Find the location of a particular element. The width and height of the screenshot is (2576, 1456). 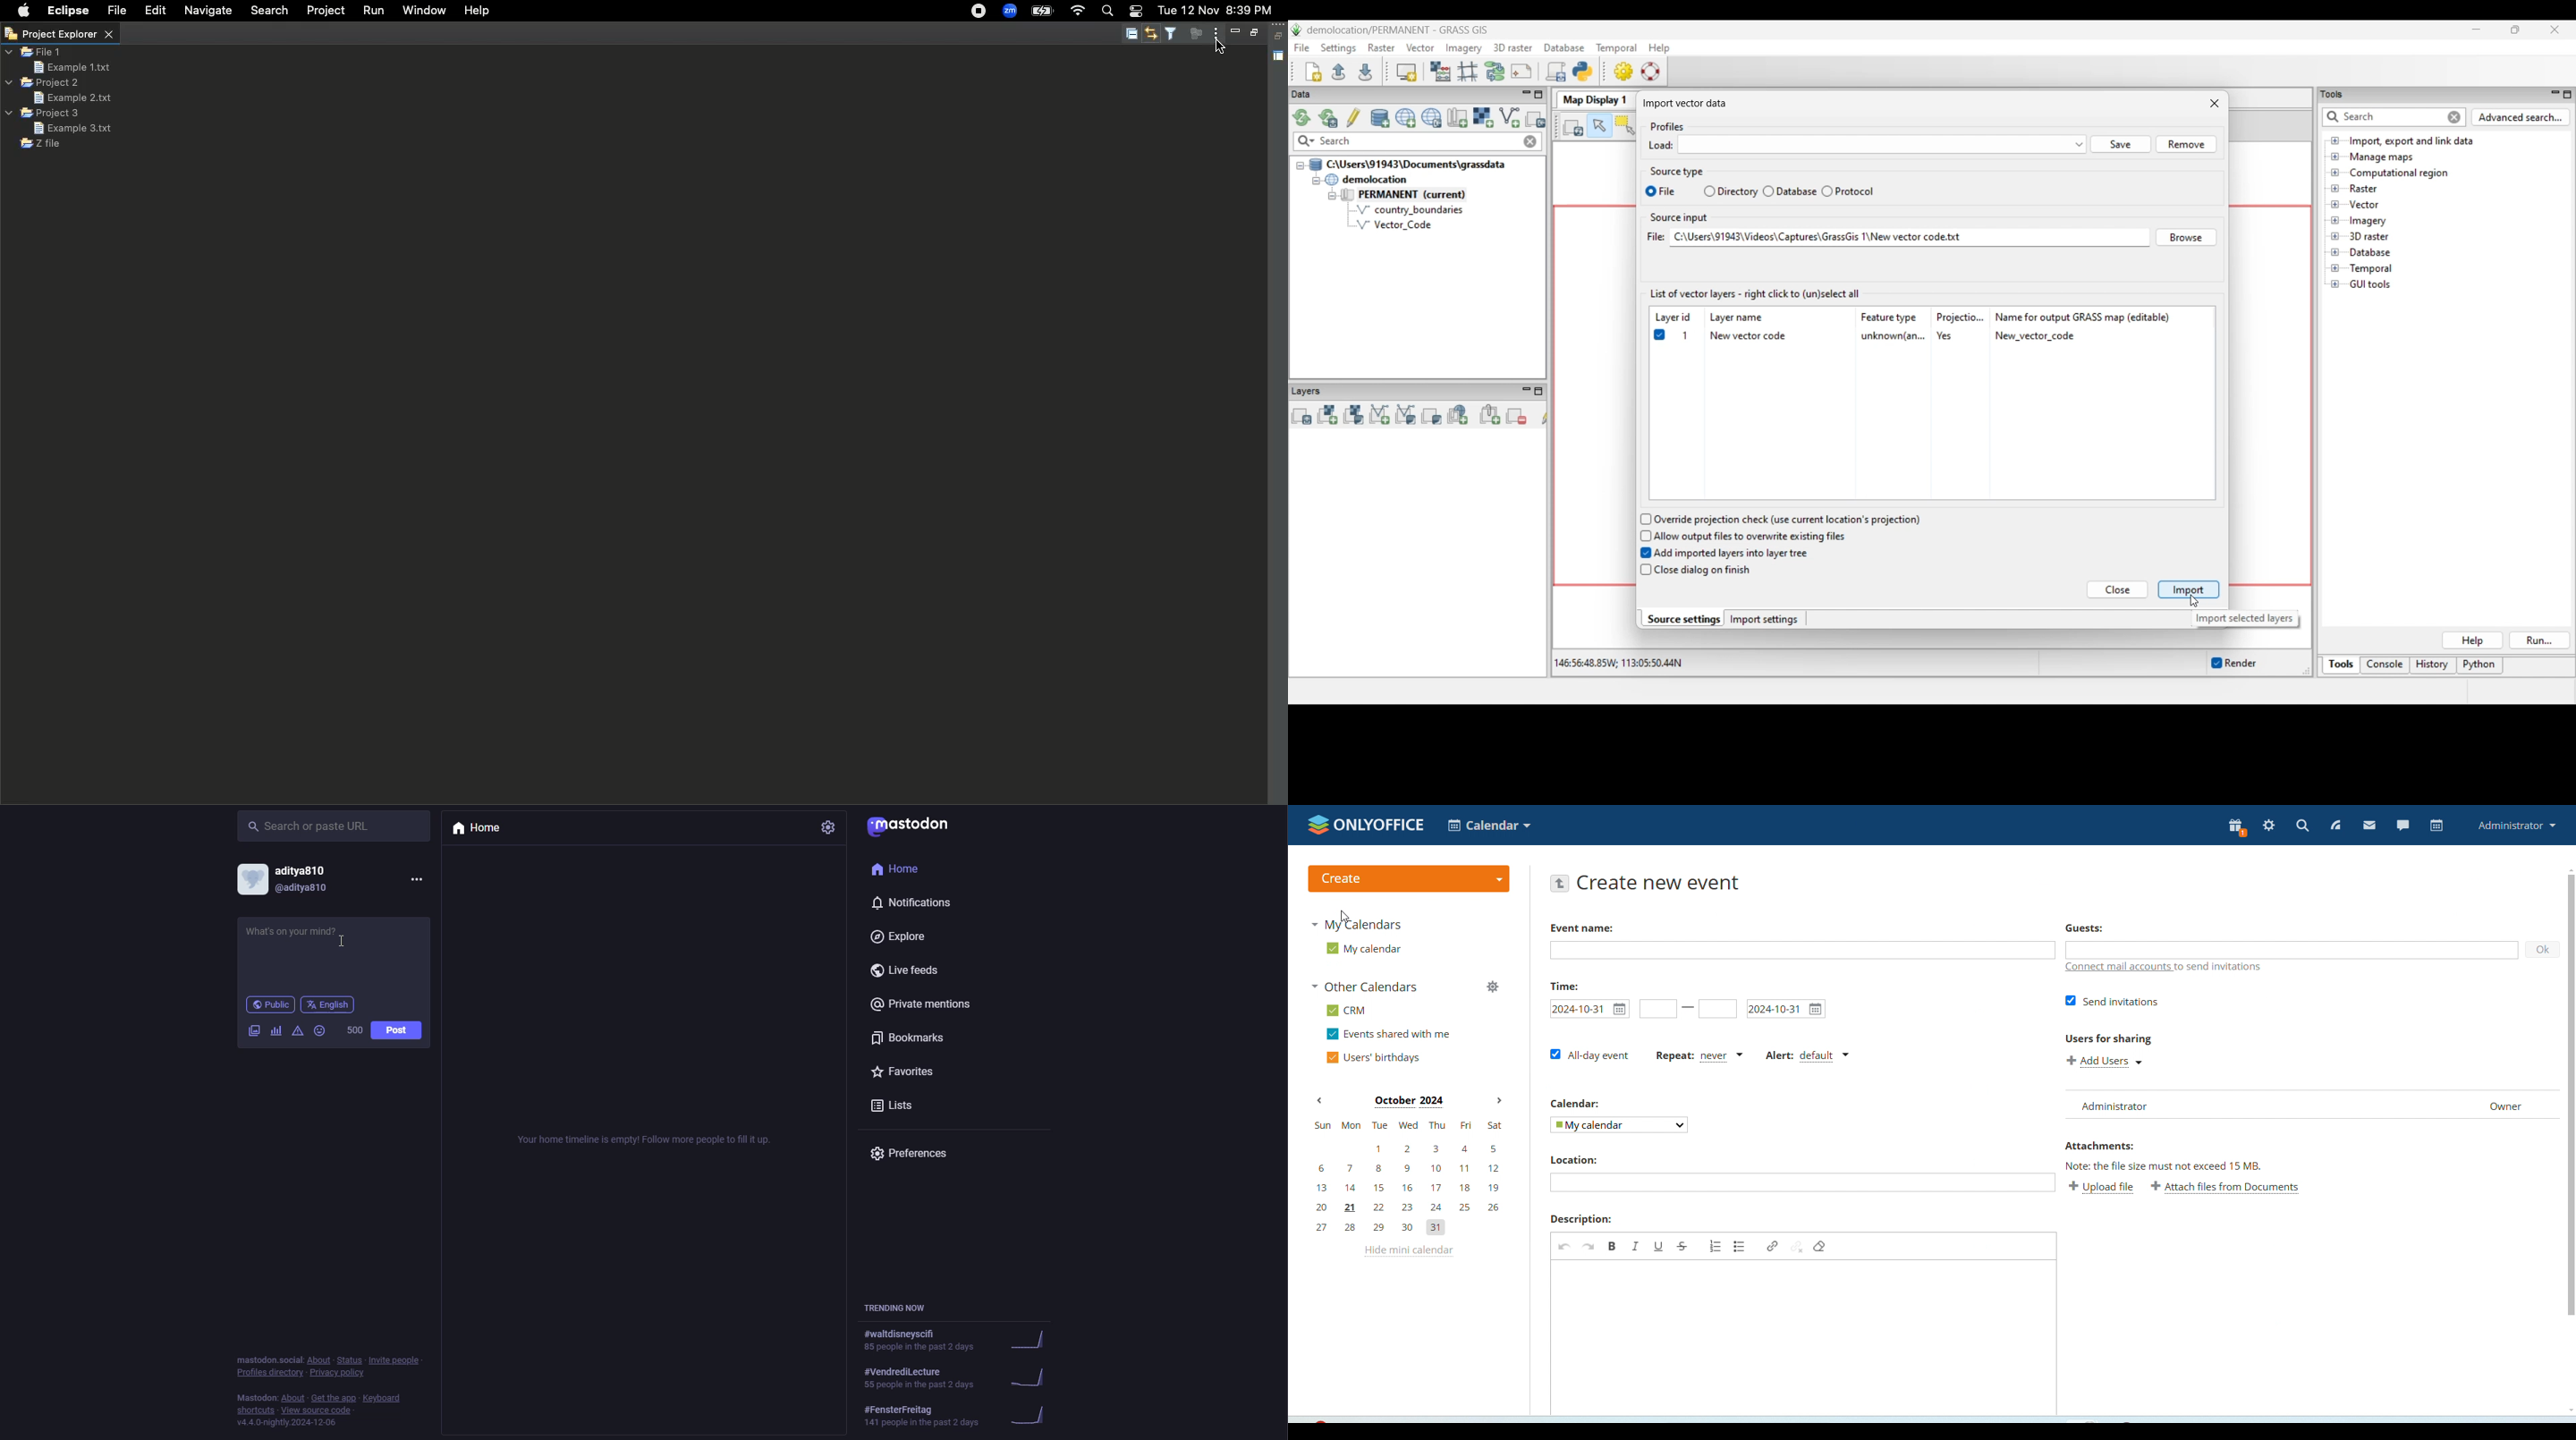

feed is located at coordinates (2334, 826).